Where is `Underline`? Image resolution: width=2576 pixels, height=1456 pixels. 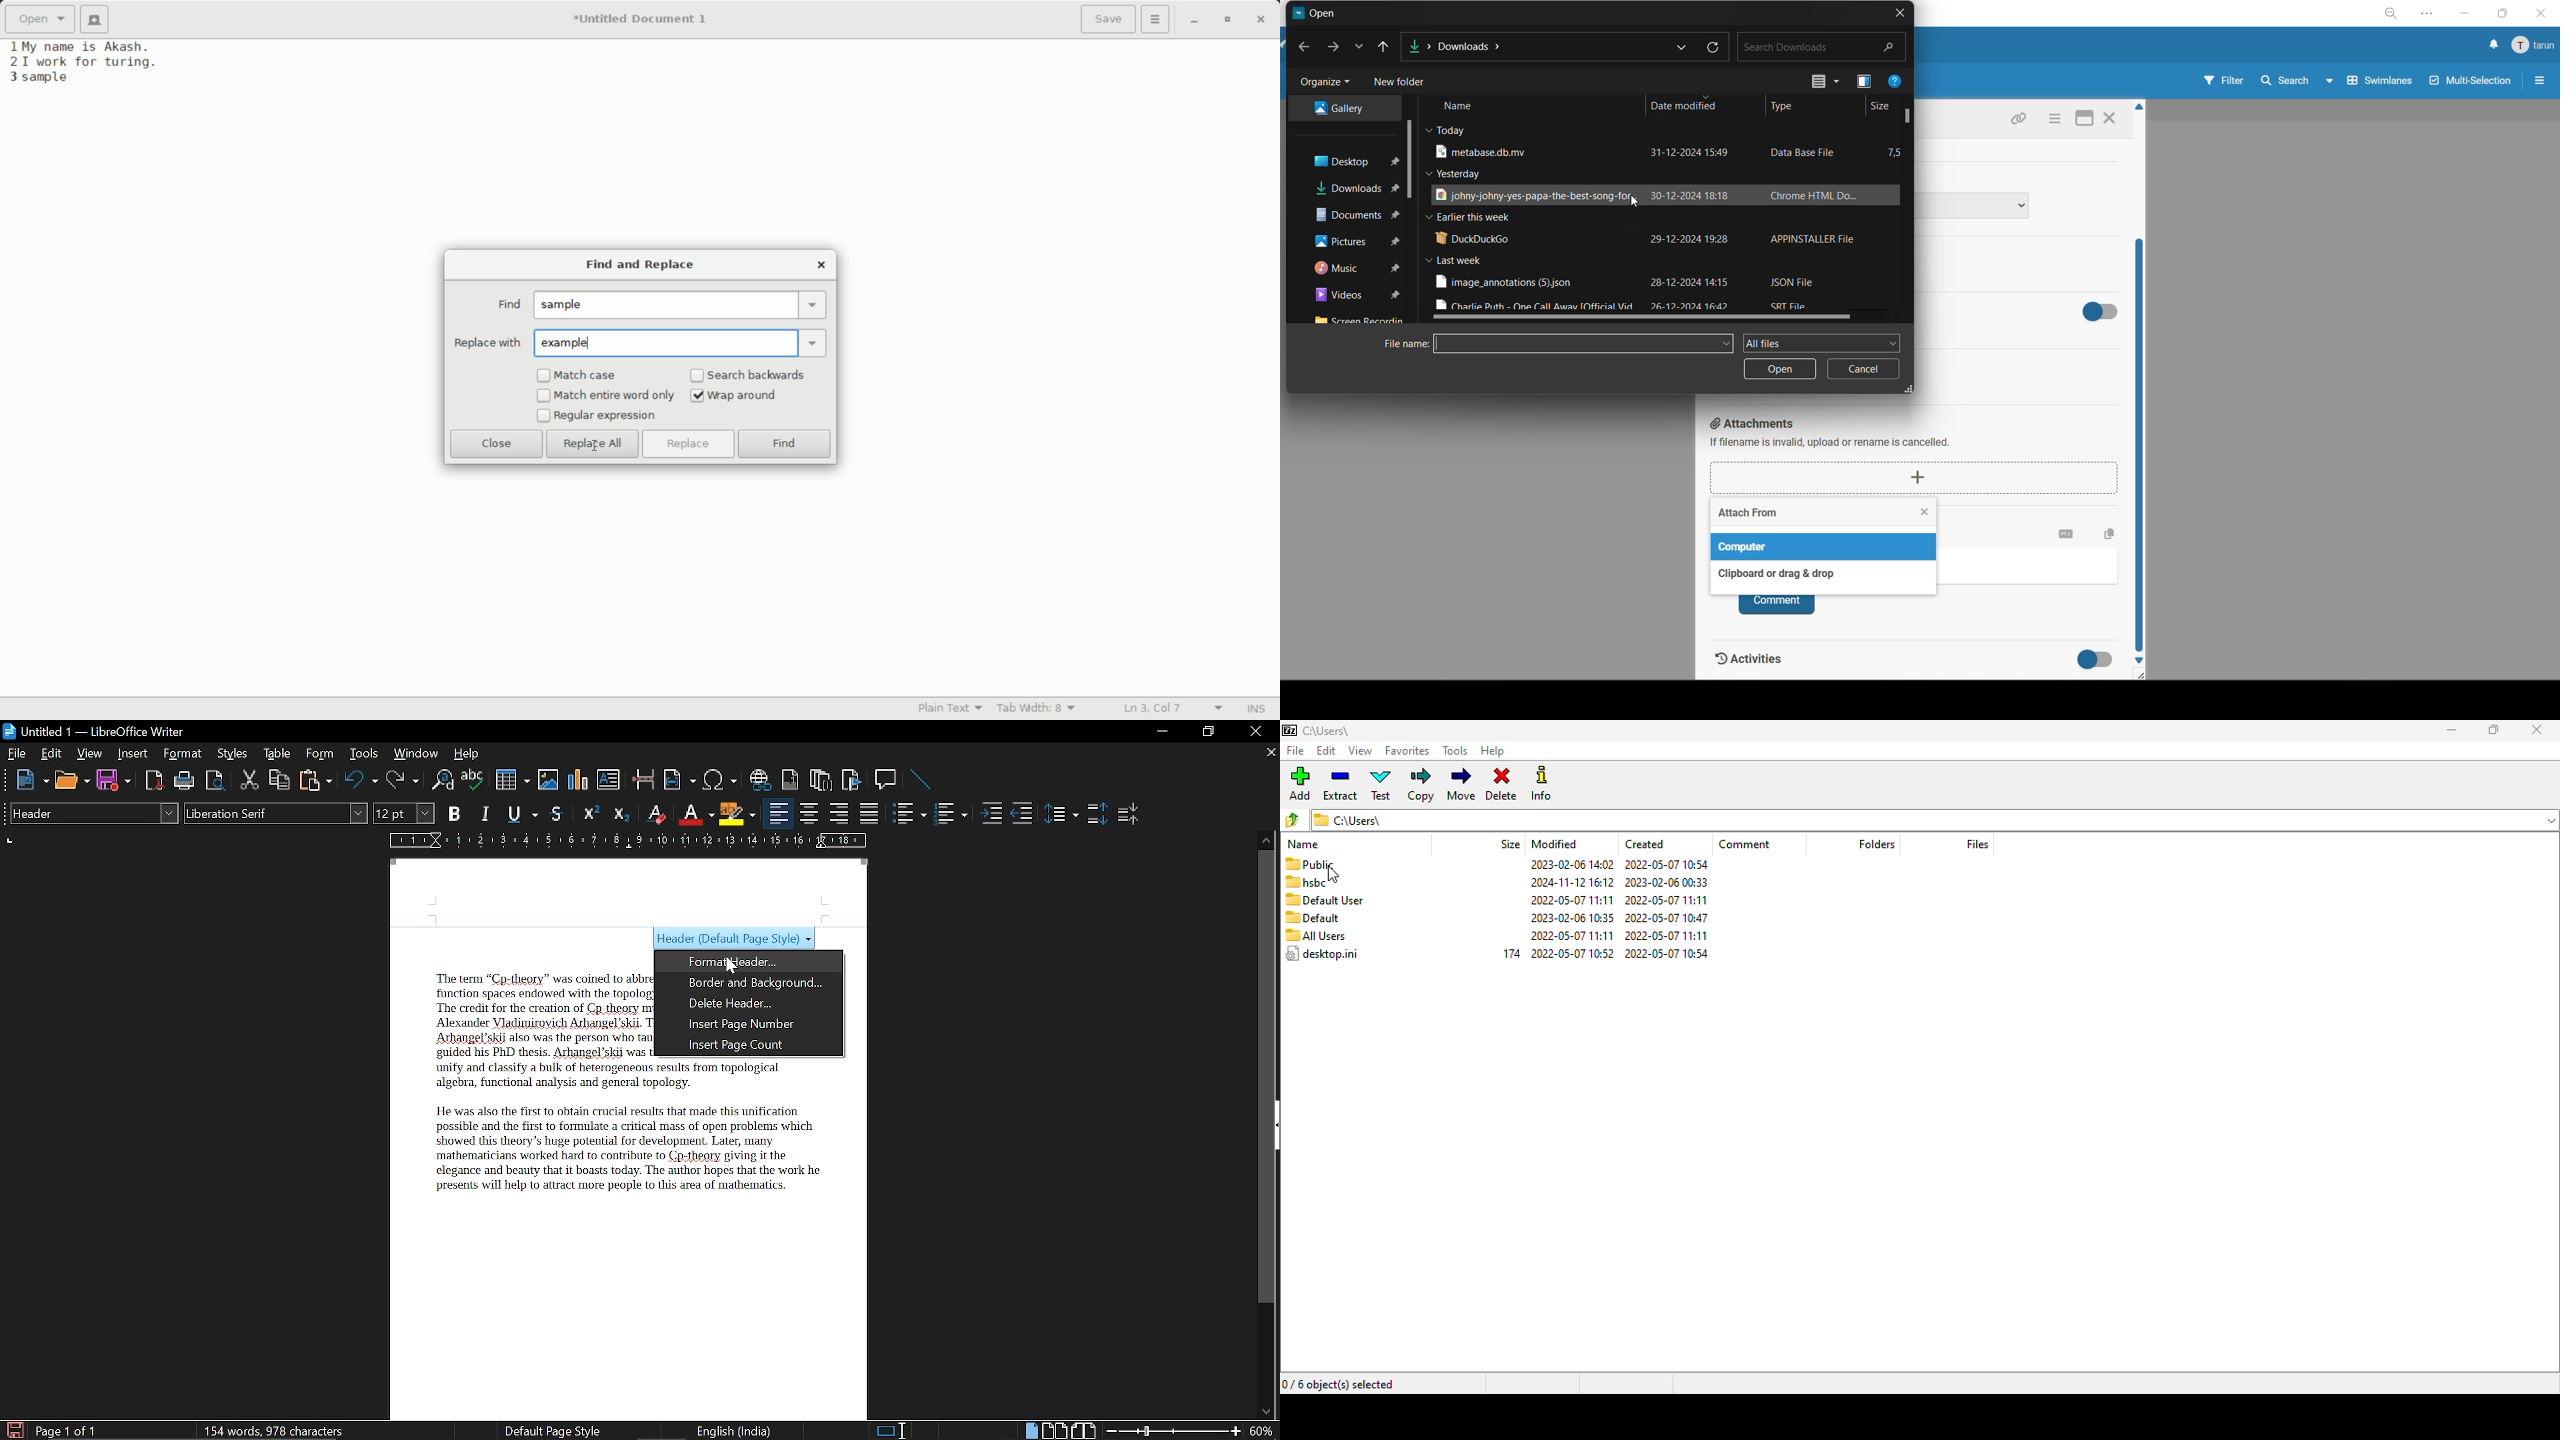
Underline is located at coordinates (524, 815).